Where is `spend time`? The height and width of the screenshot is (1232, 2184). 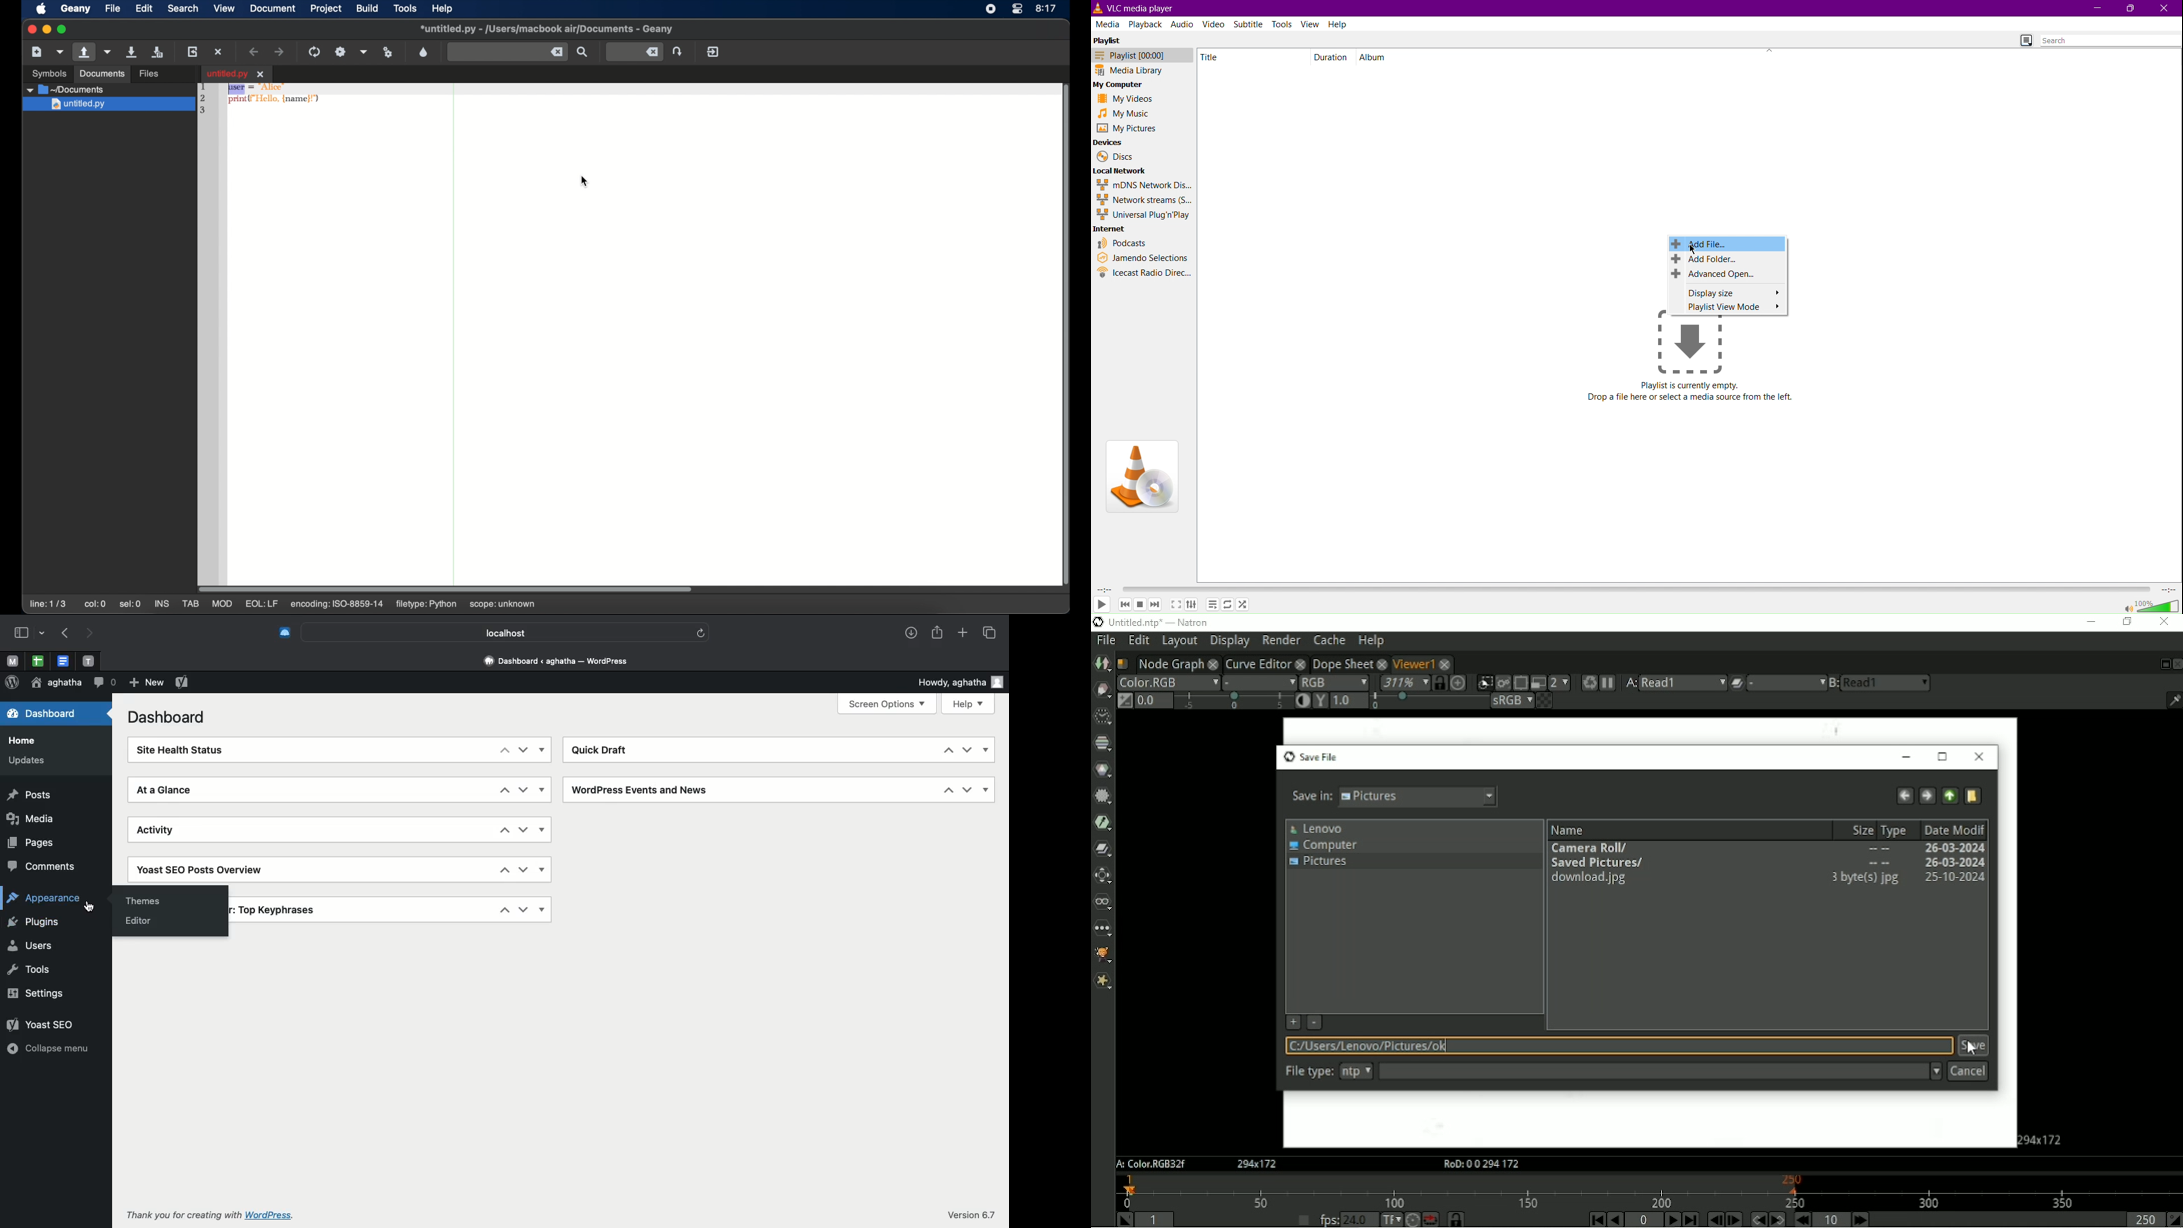
spend time is located at coordinates (1102, 589).